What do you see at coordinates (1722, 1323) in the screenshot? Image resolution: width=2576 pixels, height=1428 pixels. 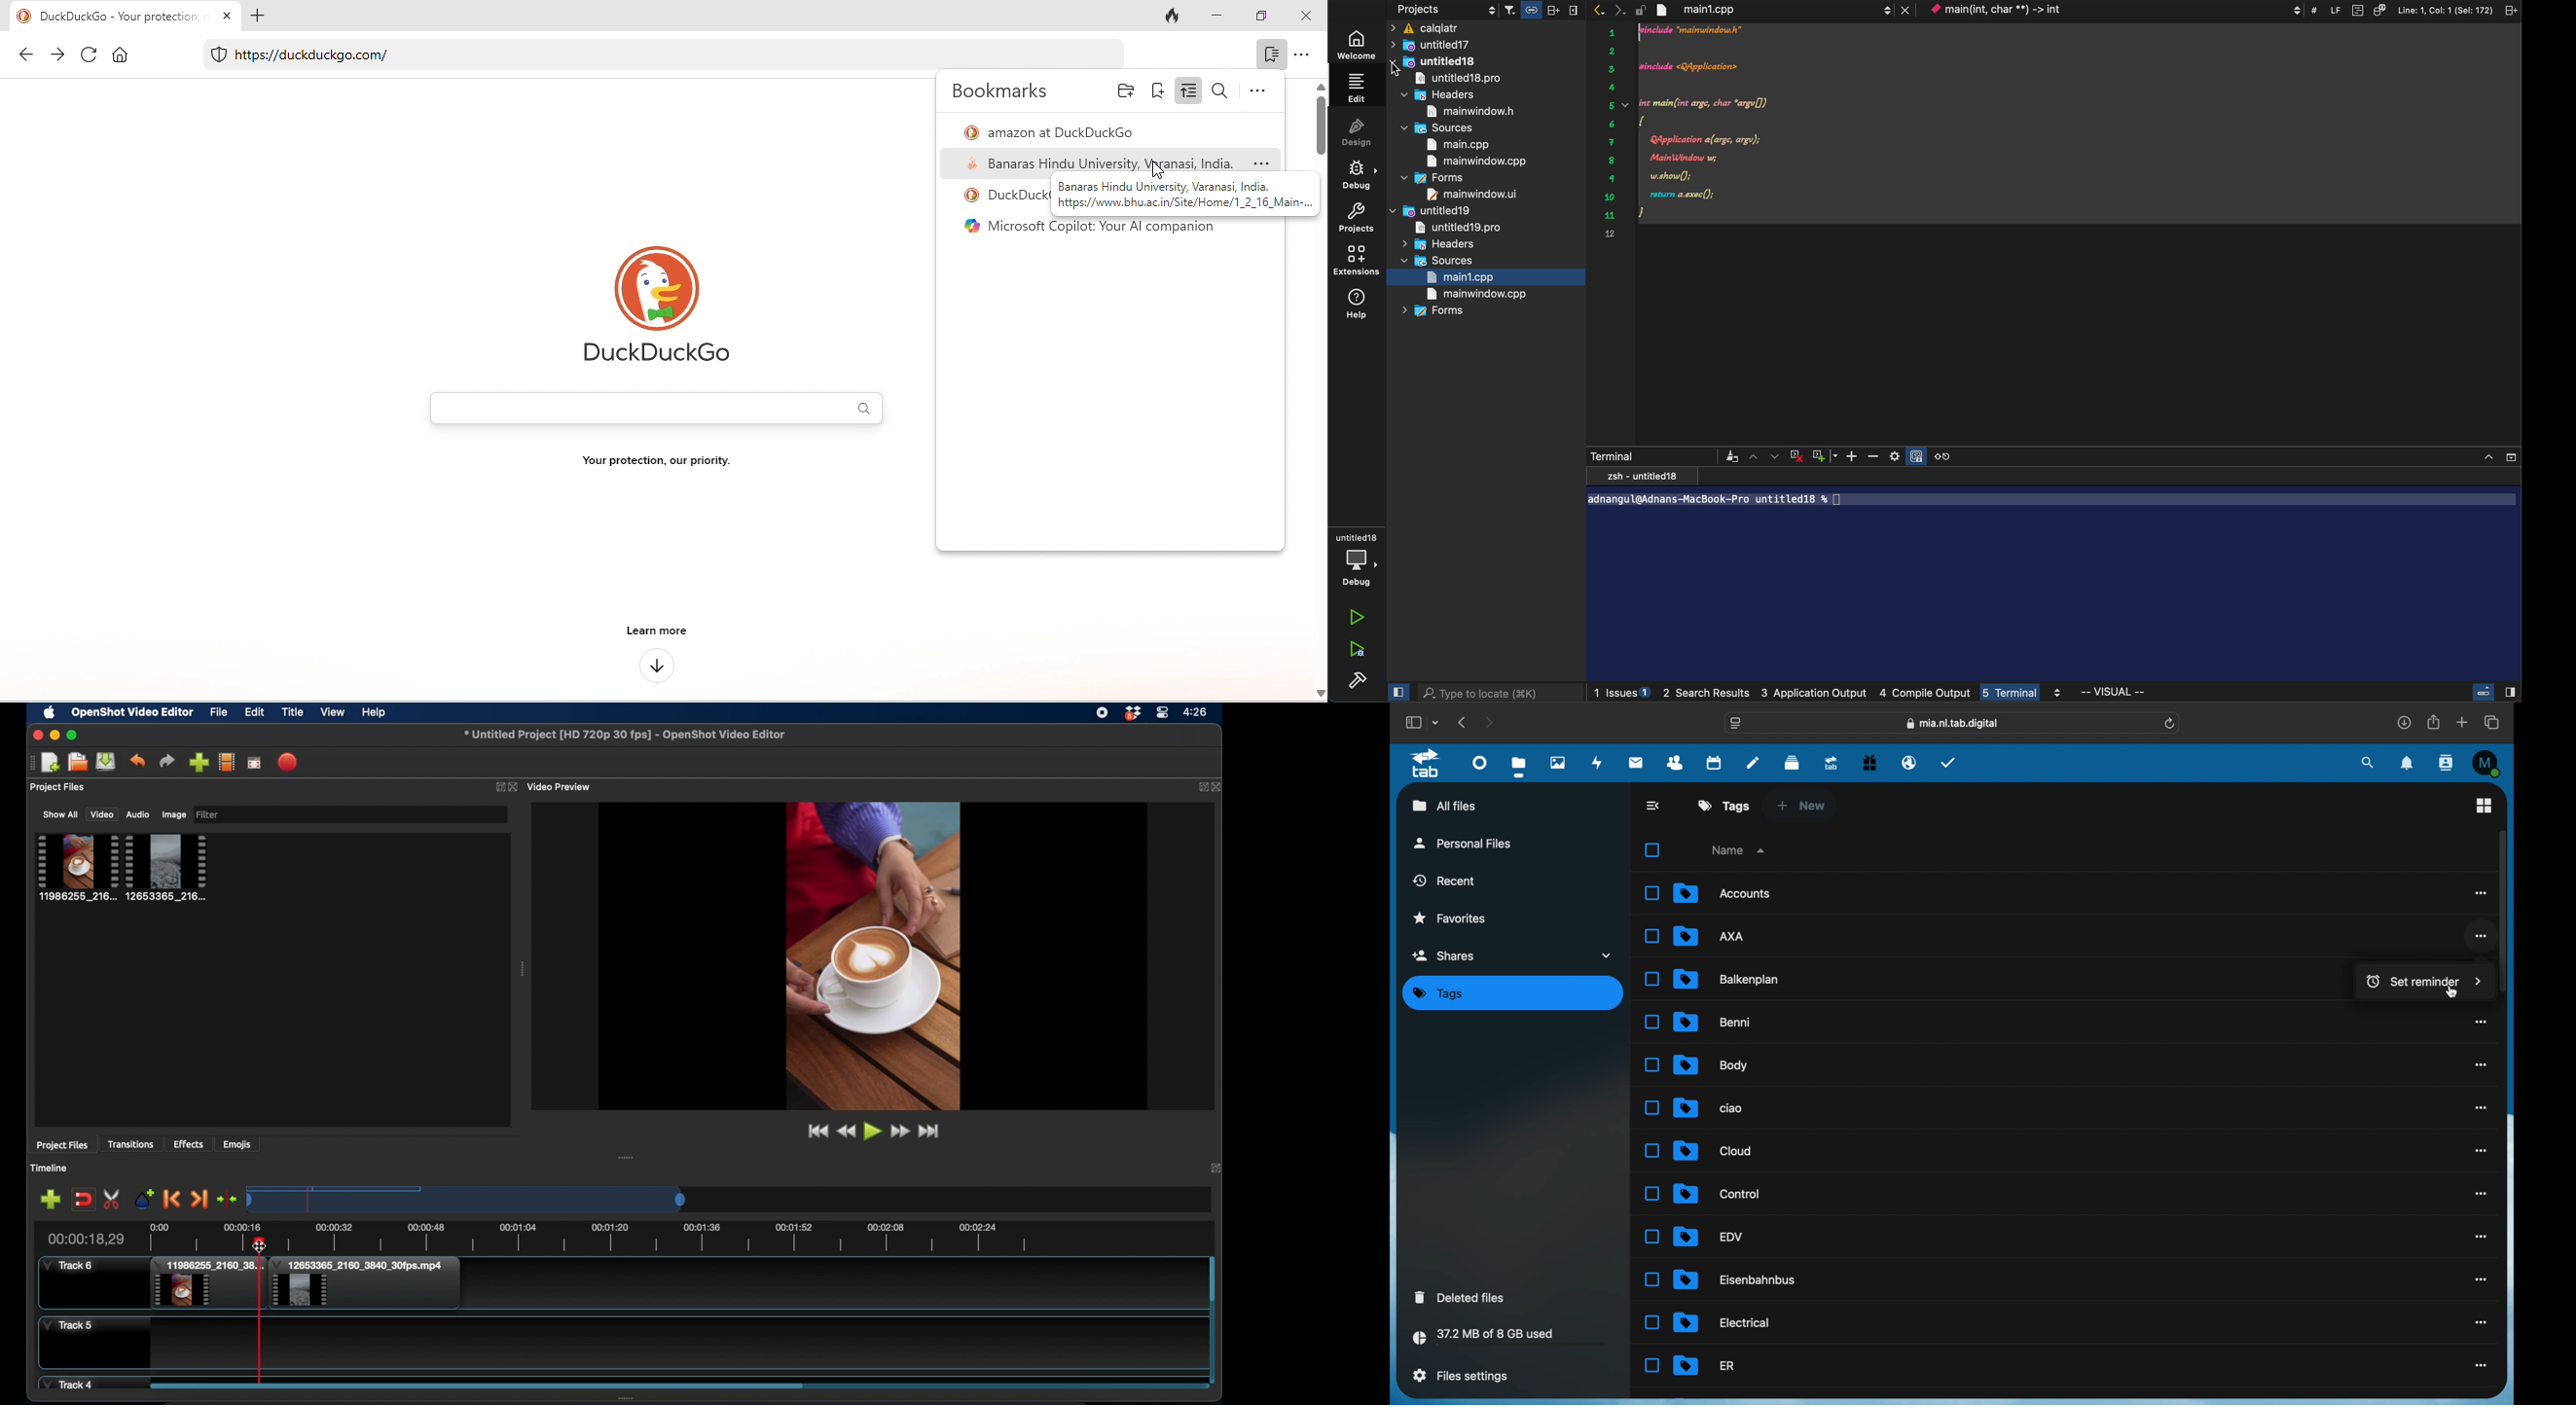 I see `file` at bounding box center [1722, 1323].